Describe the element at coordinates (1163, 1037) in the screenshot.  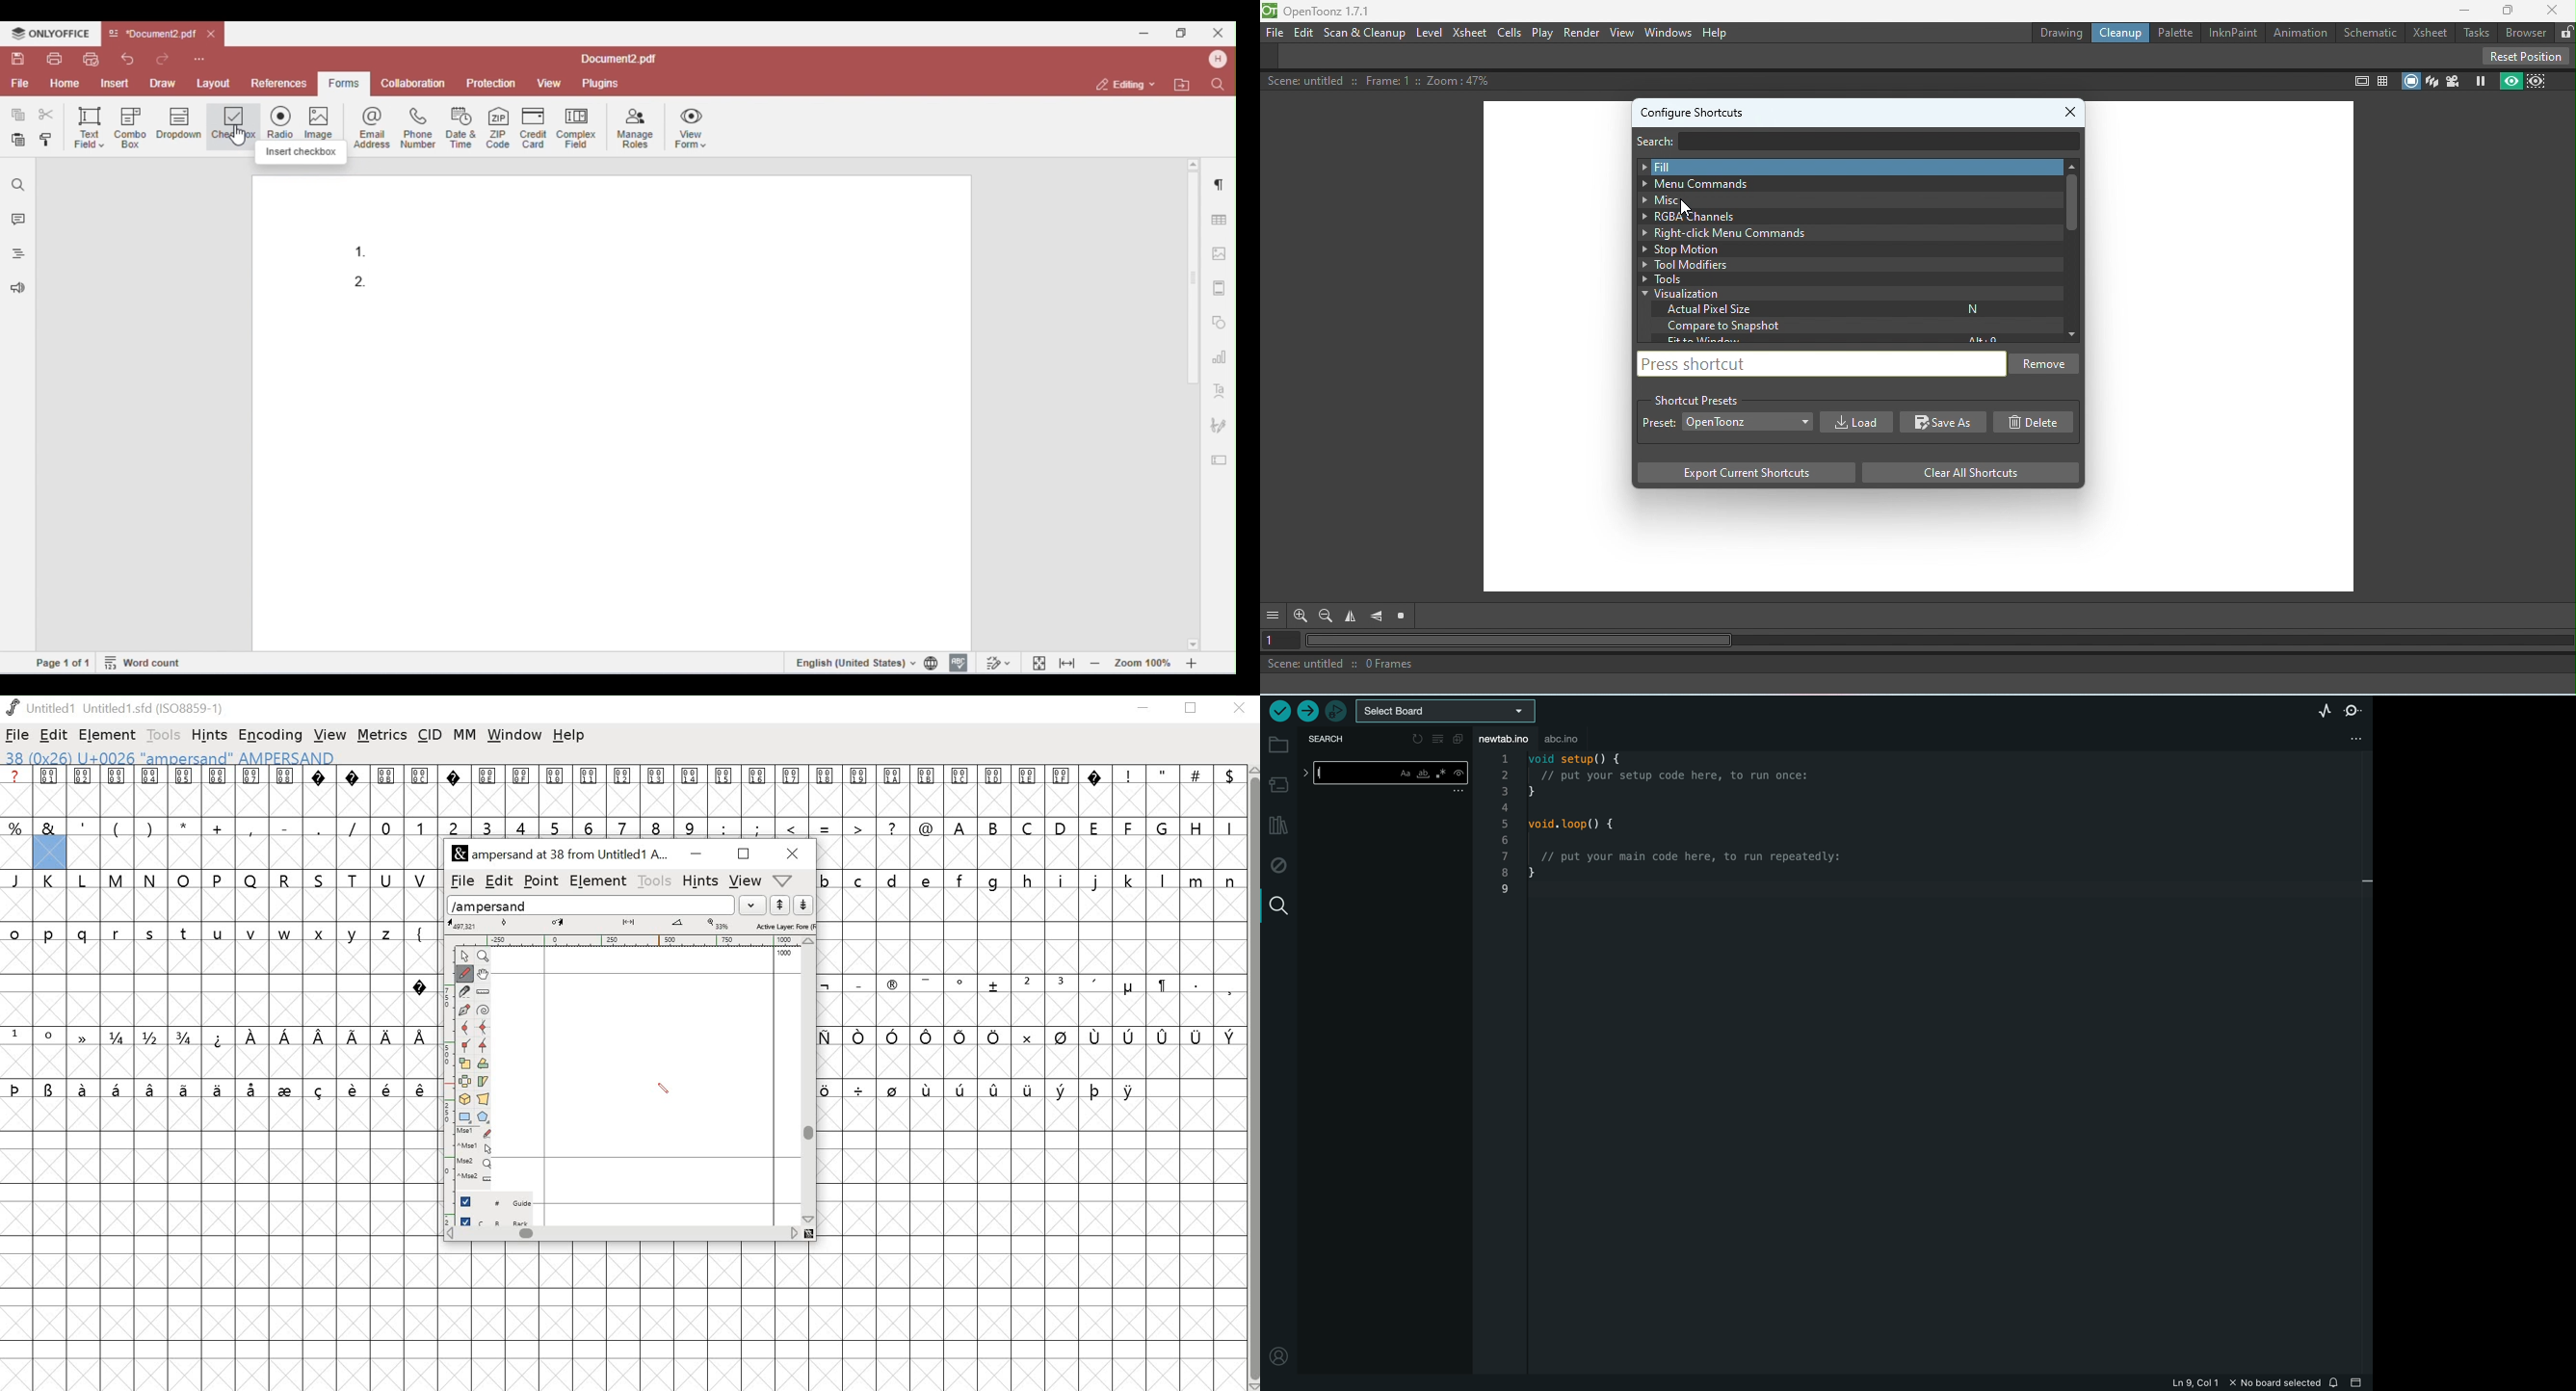
I see `symbol` at that location.